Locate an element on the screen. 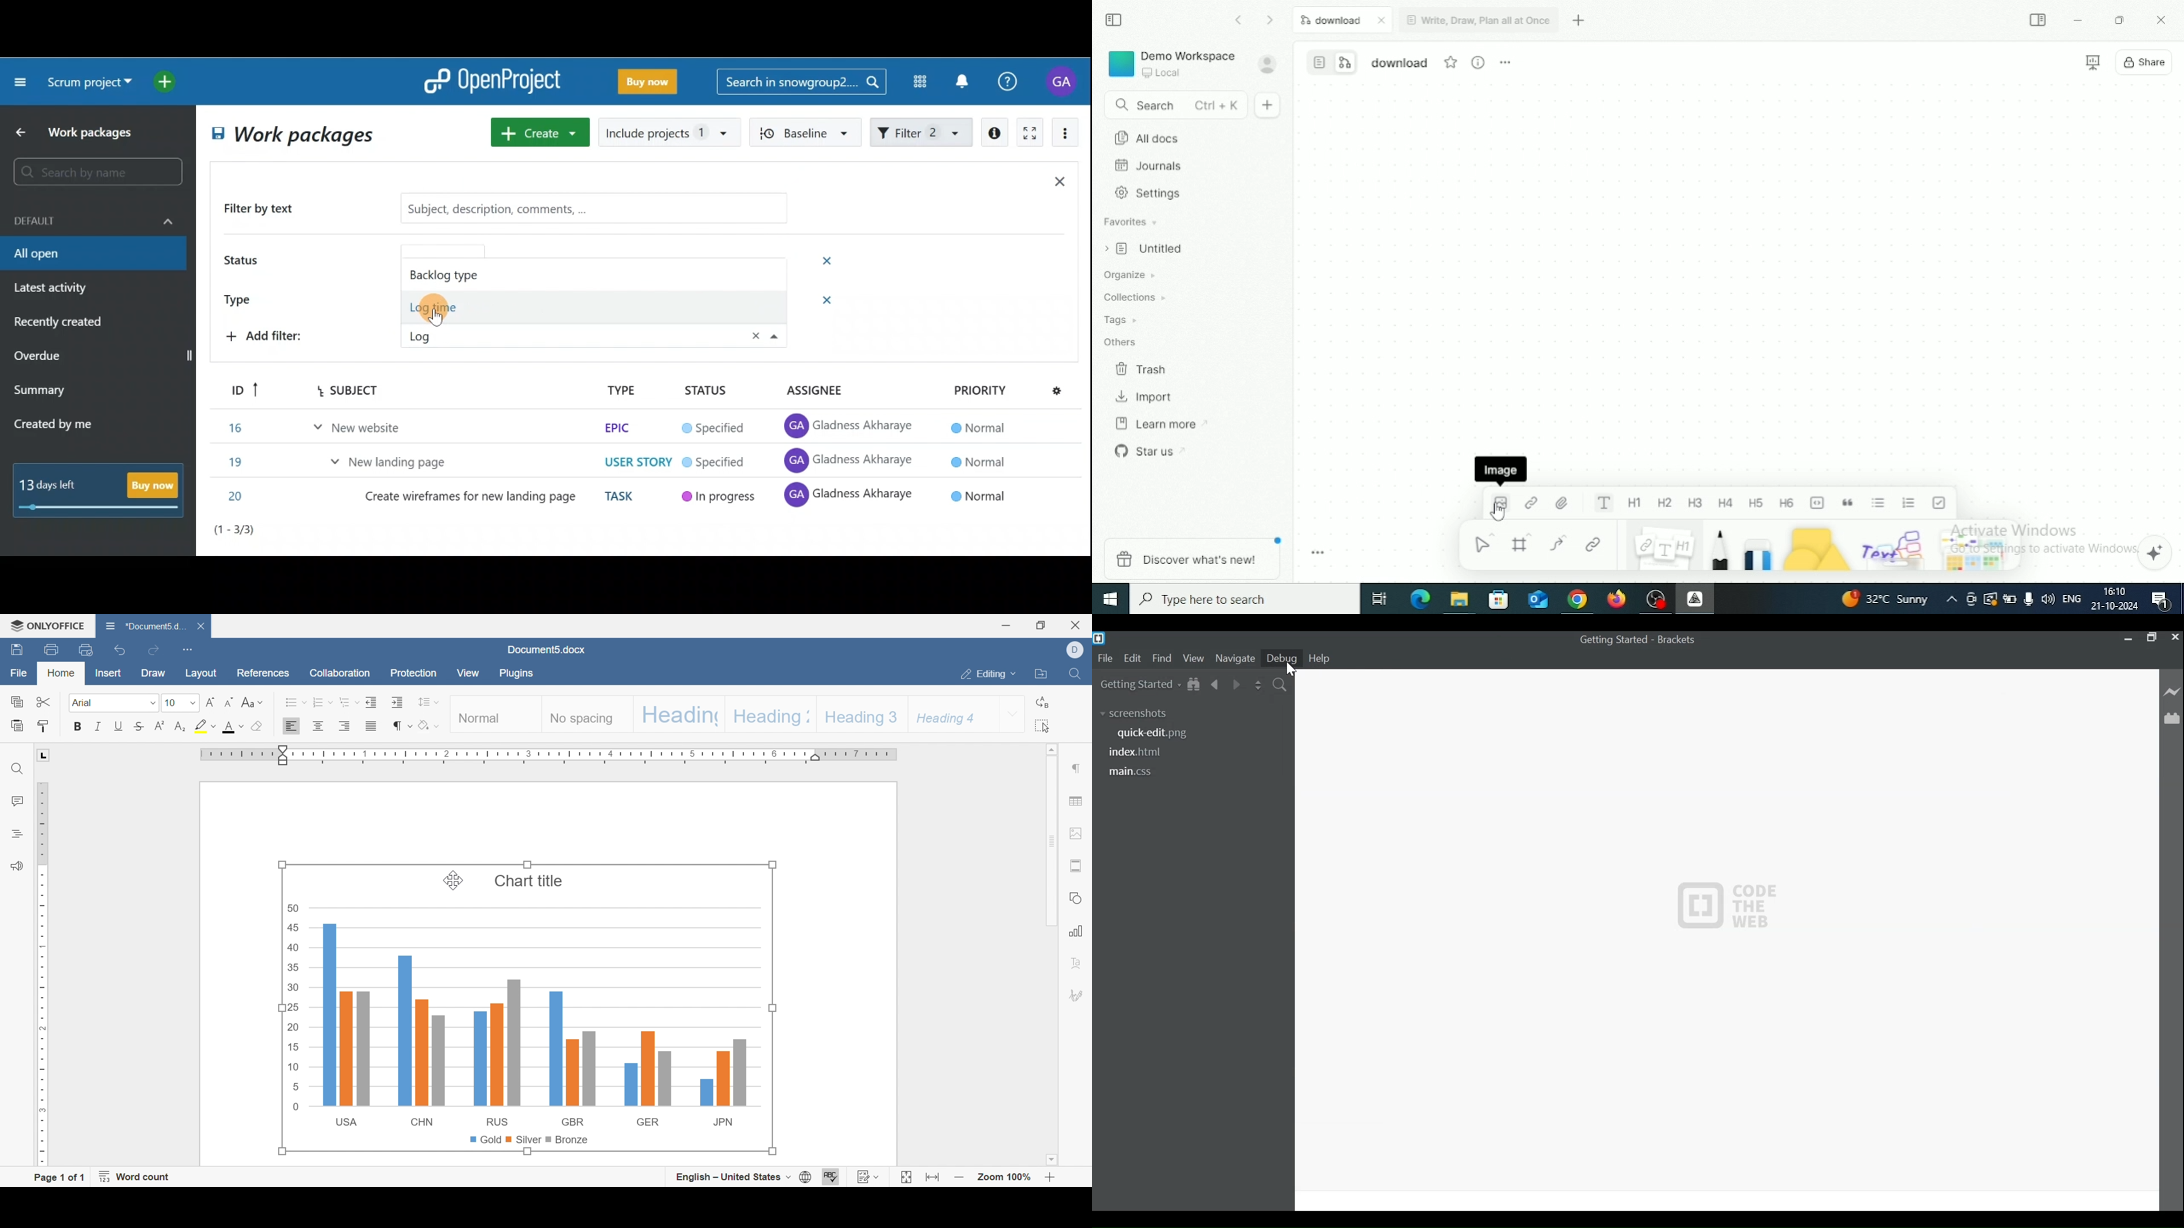 Image resolution: width=2184 pixels, height=1232 pixels. Journals is located at coordinates (1148, 167).